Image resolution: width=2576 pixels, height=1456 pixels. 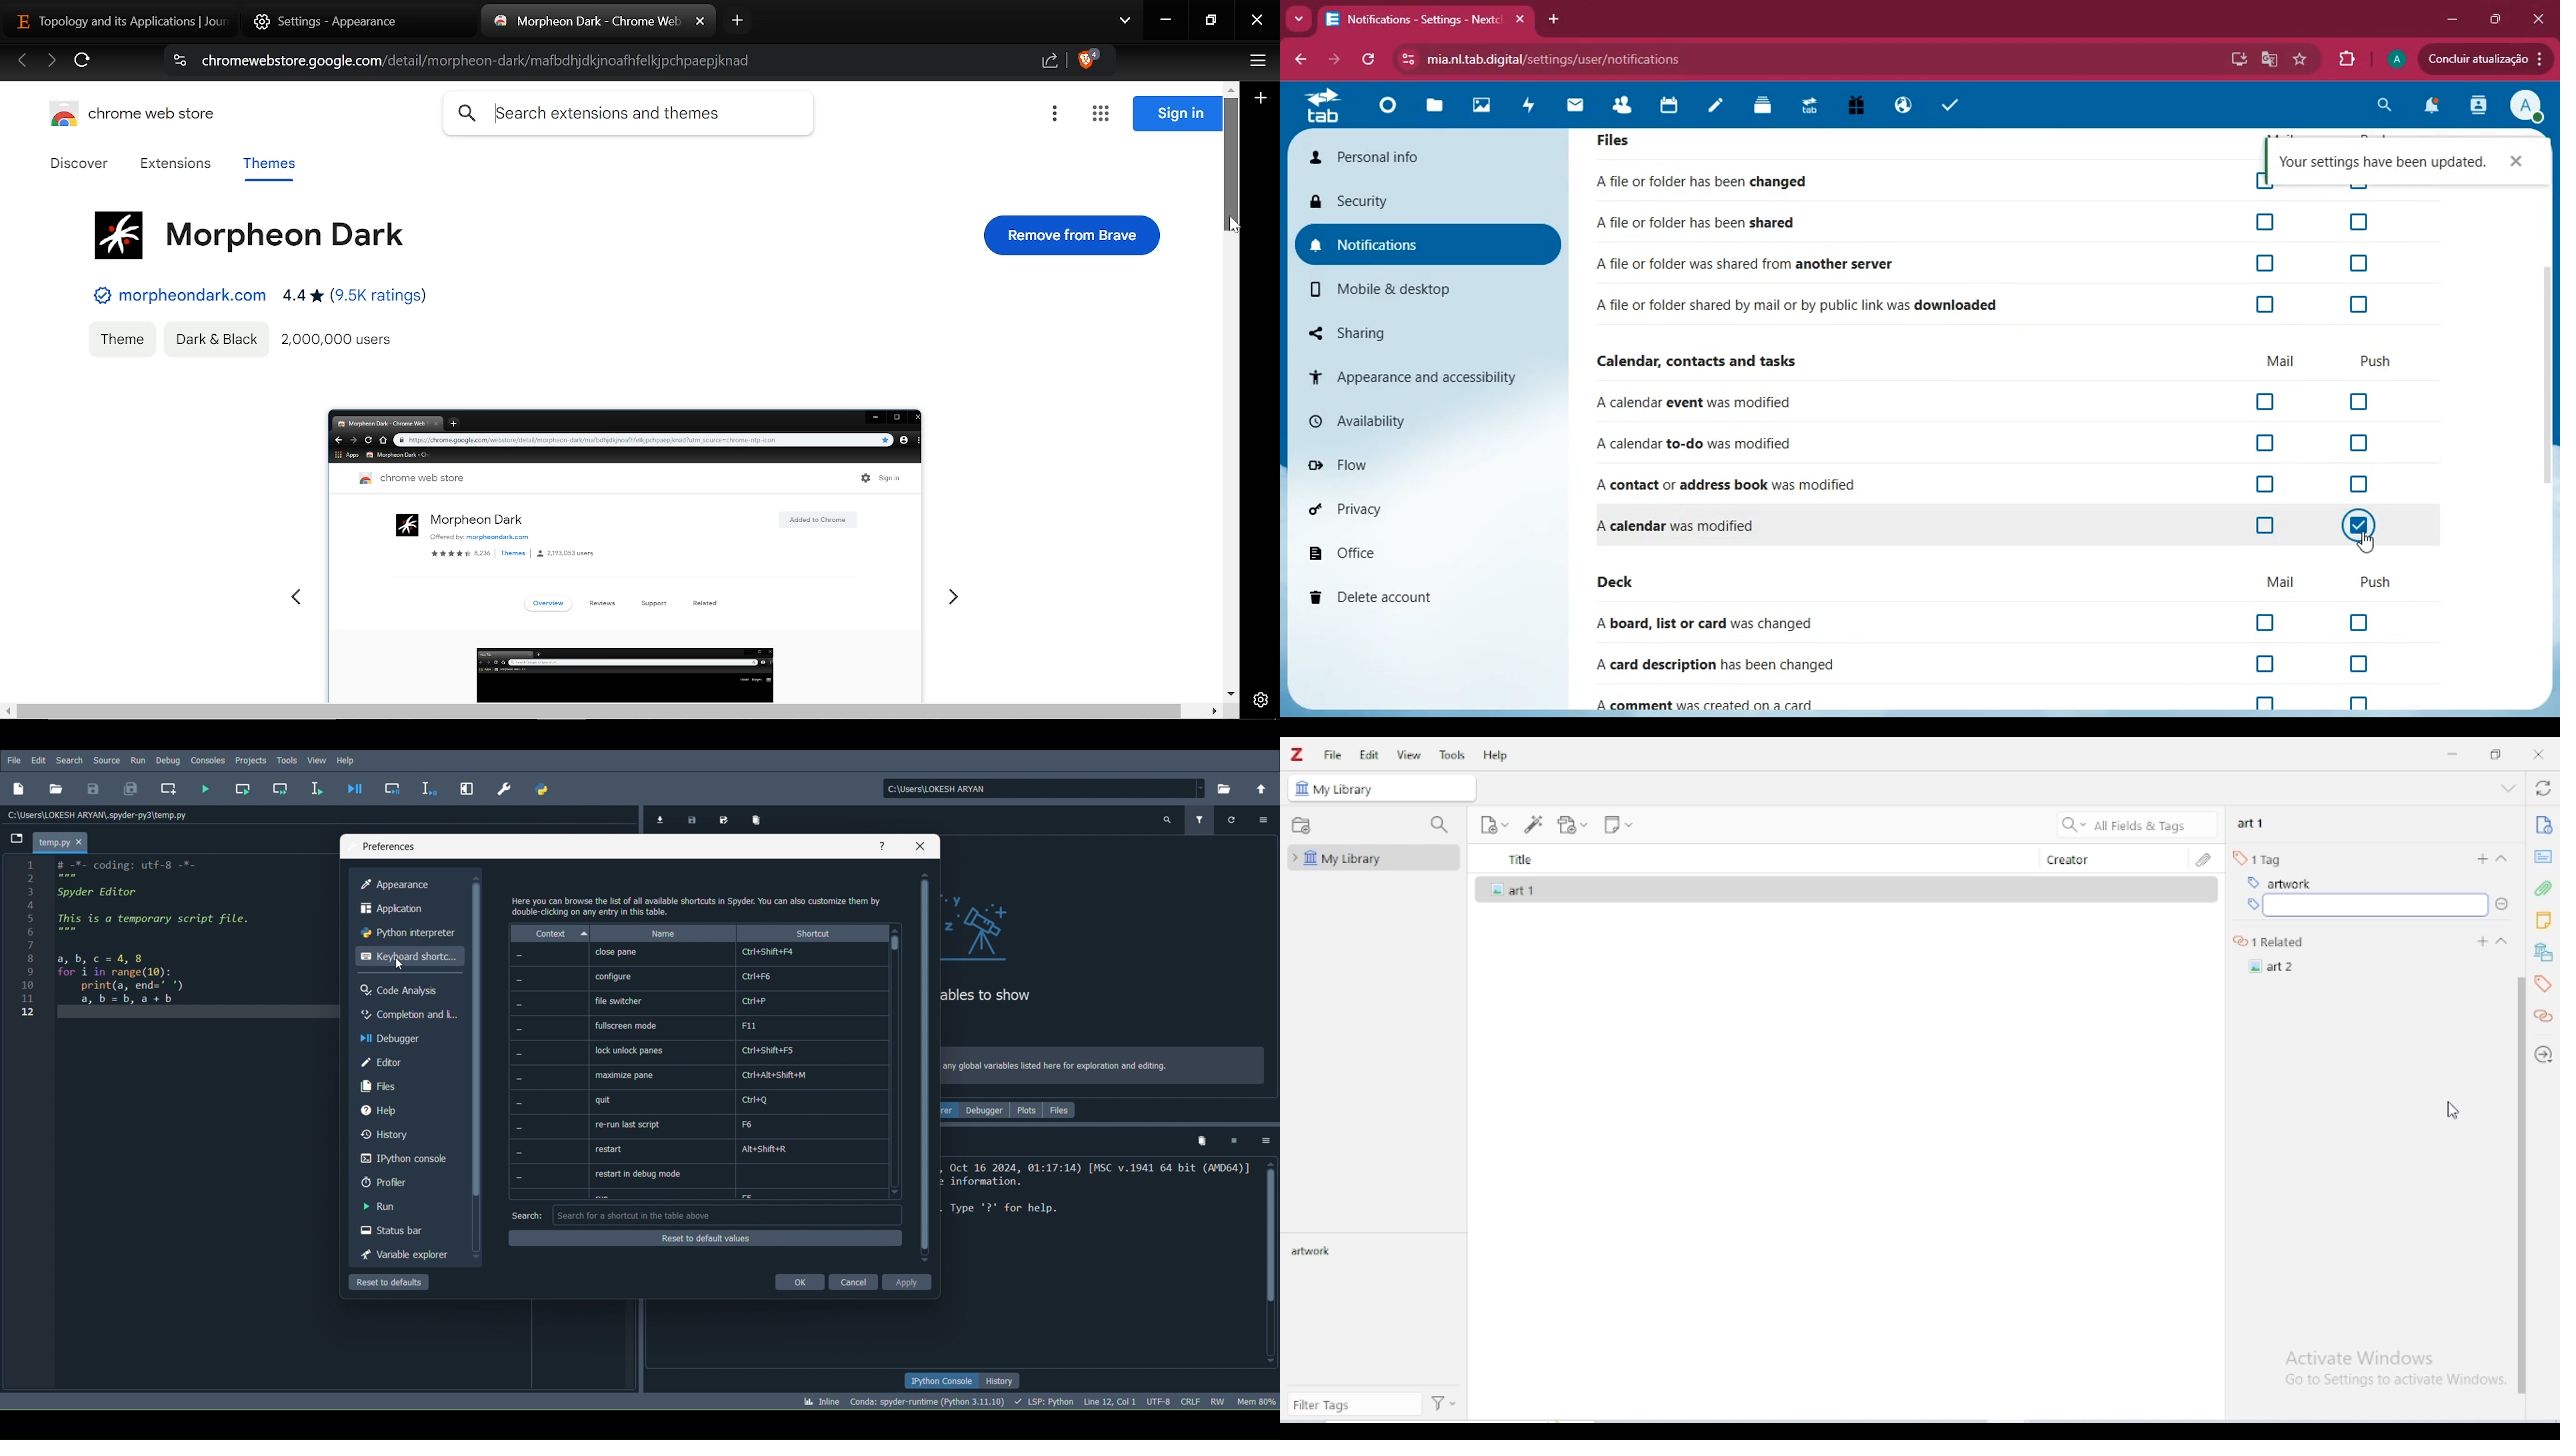 What do you see at coordinates (1766, 106) in the screenshot?
I see `layers` at bounding box center [1766, 106].